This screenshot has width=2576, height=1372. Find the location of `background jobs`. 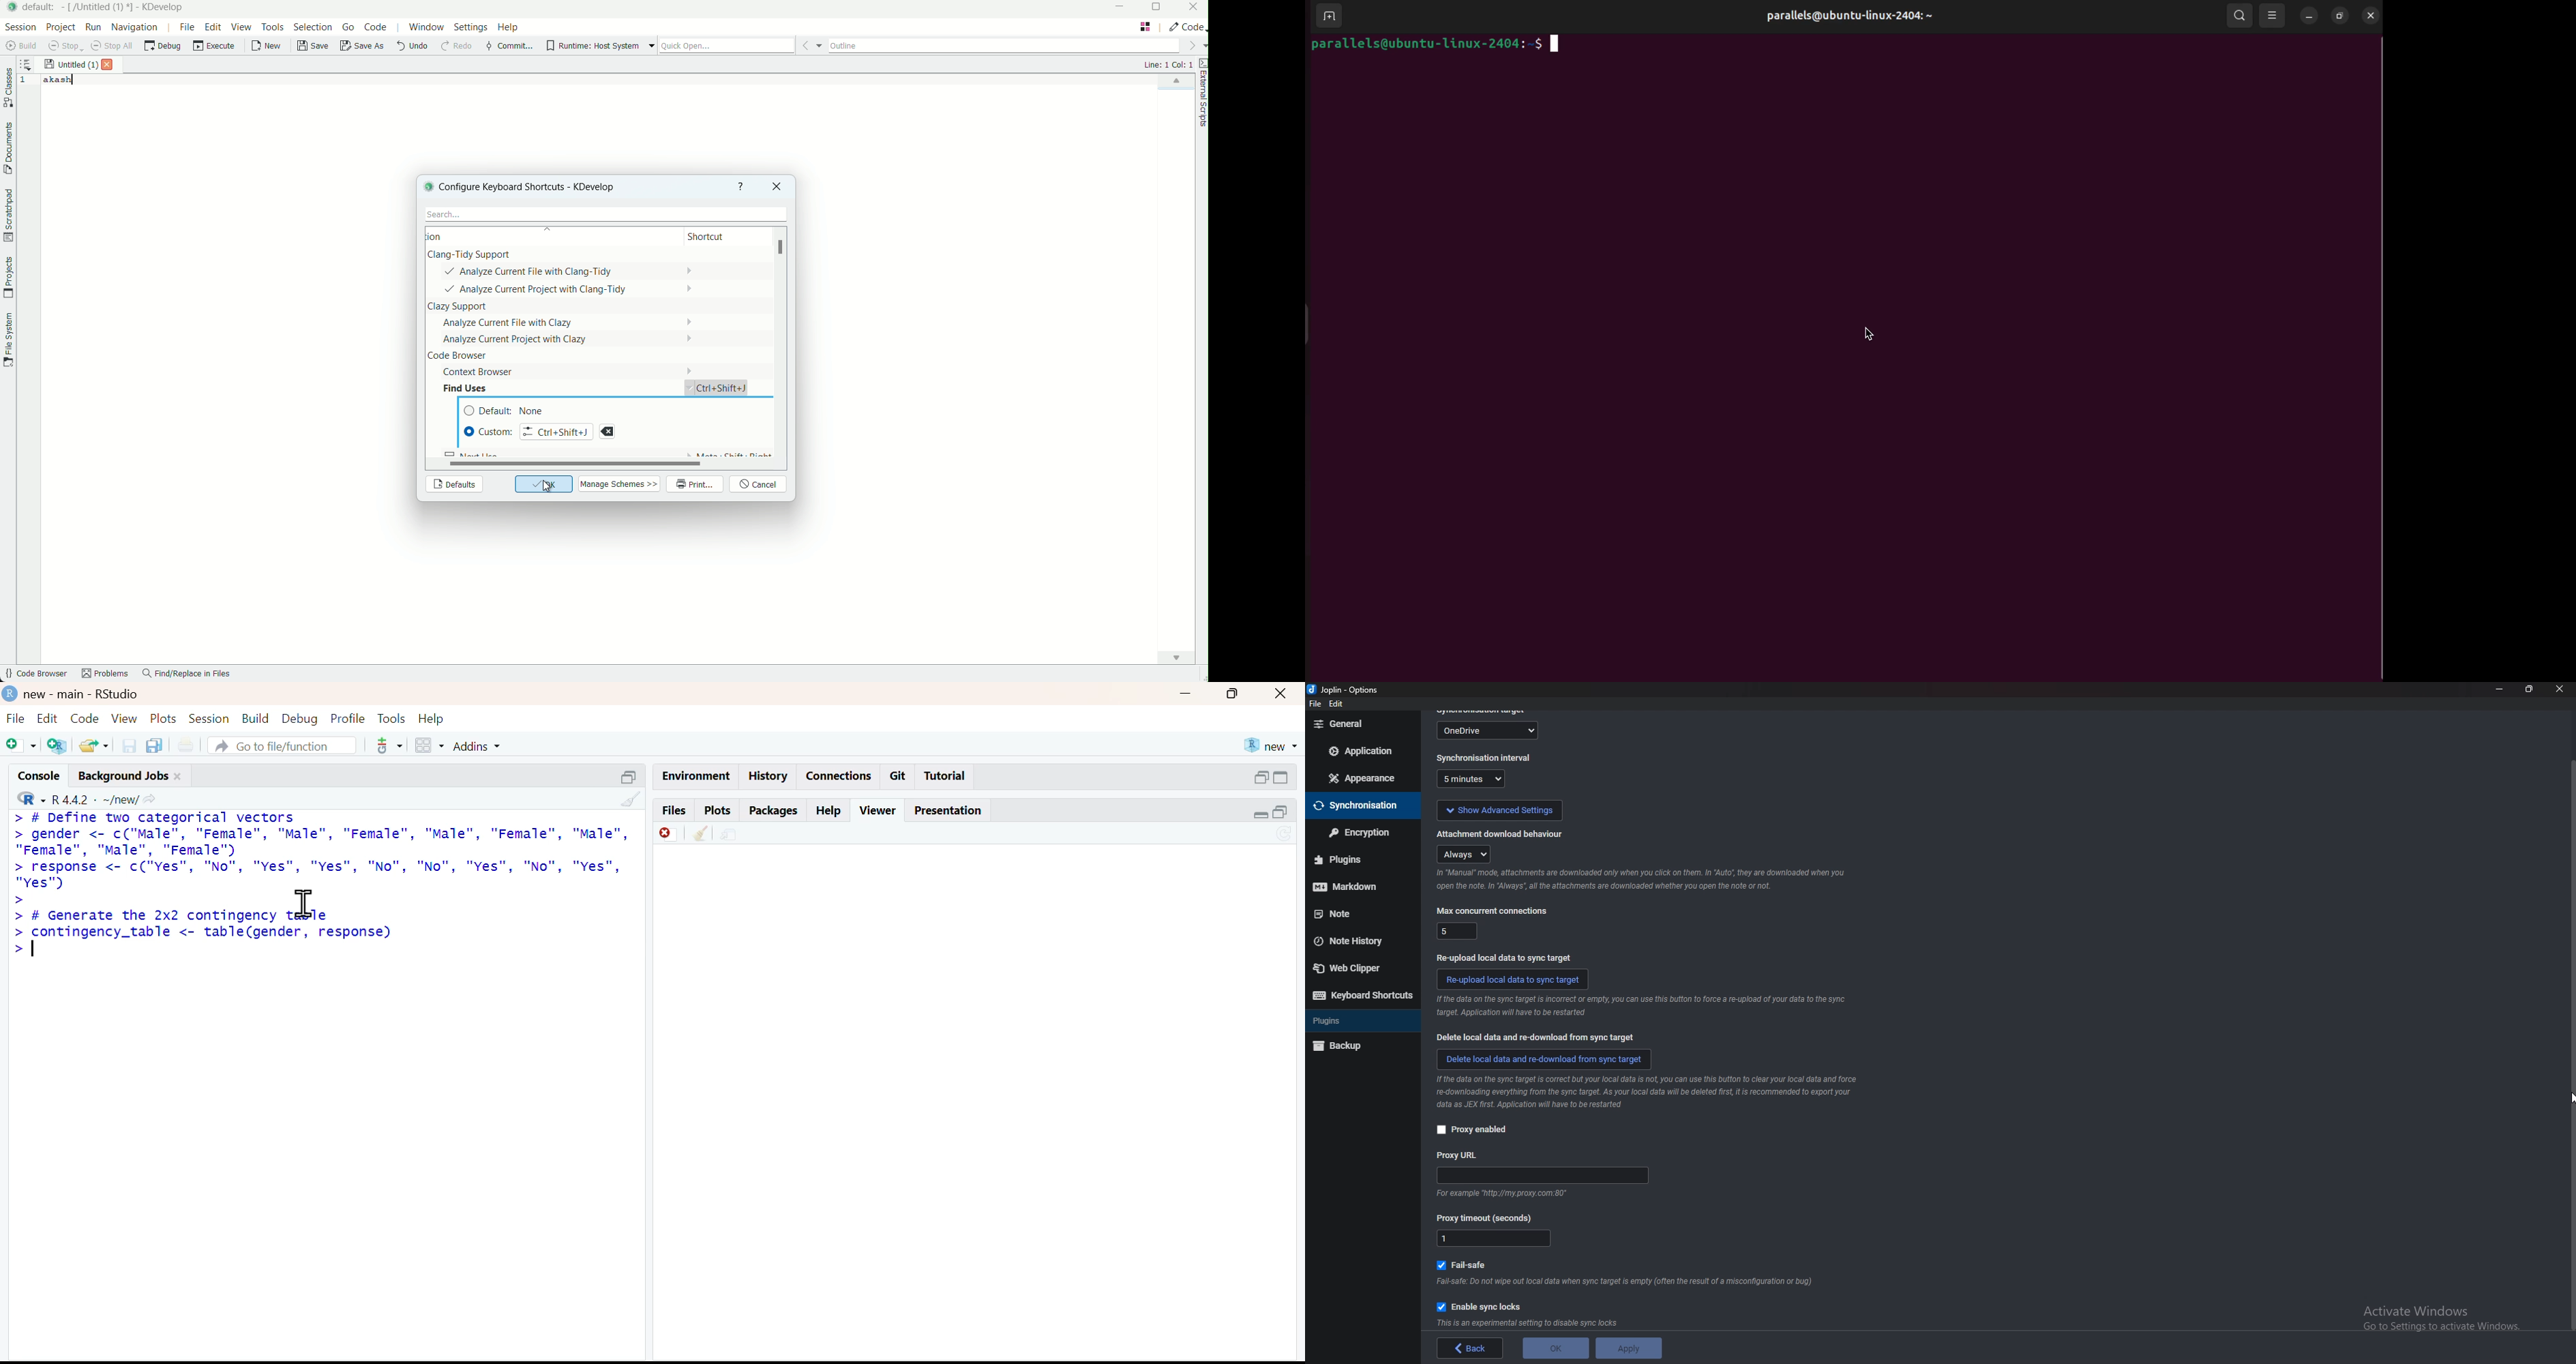

background jobs is located at coordinates (124, 776).